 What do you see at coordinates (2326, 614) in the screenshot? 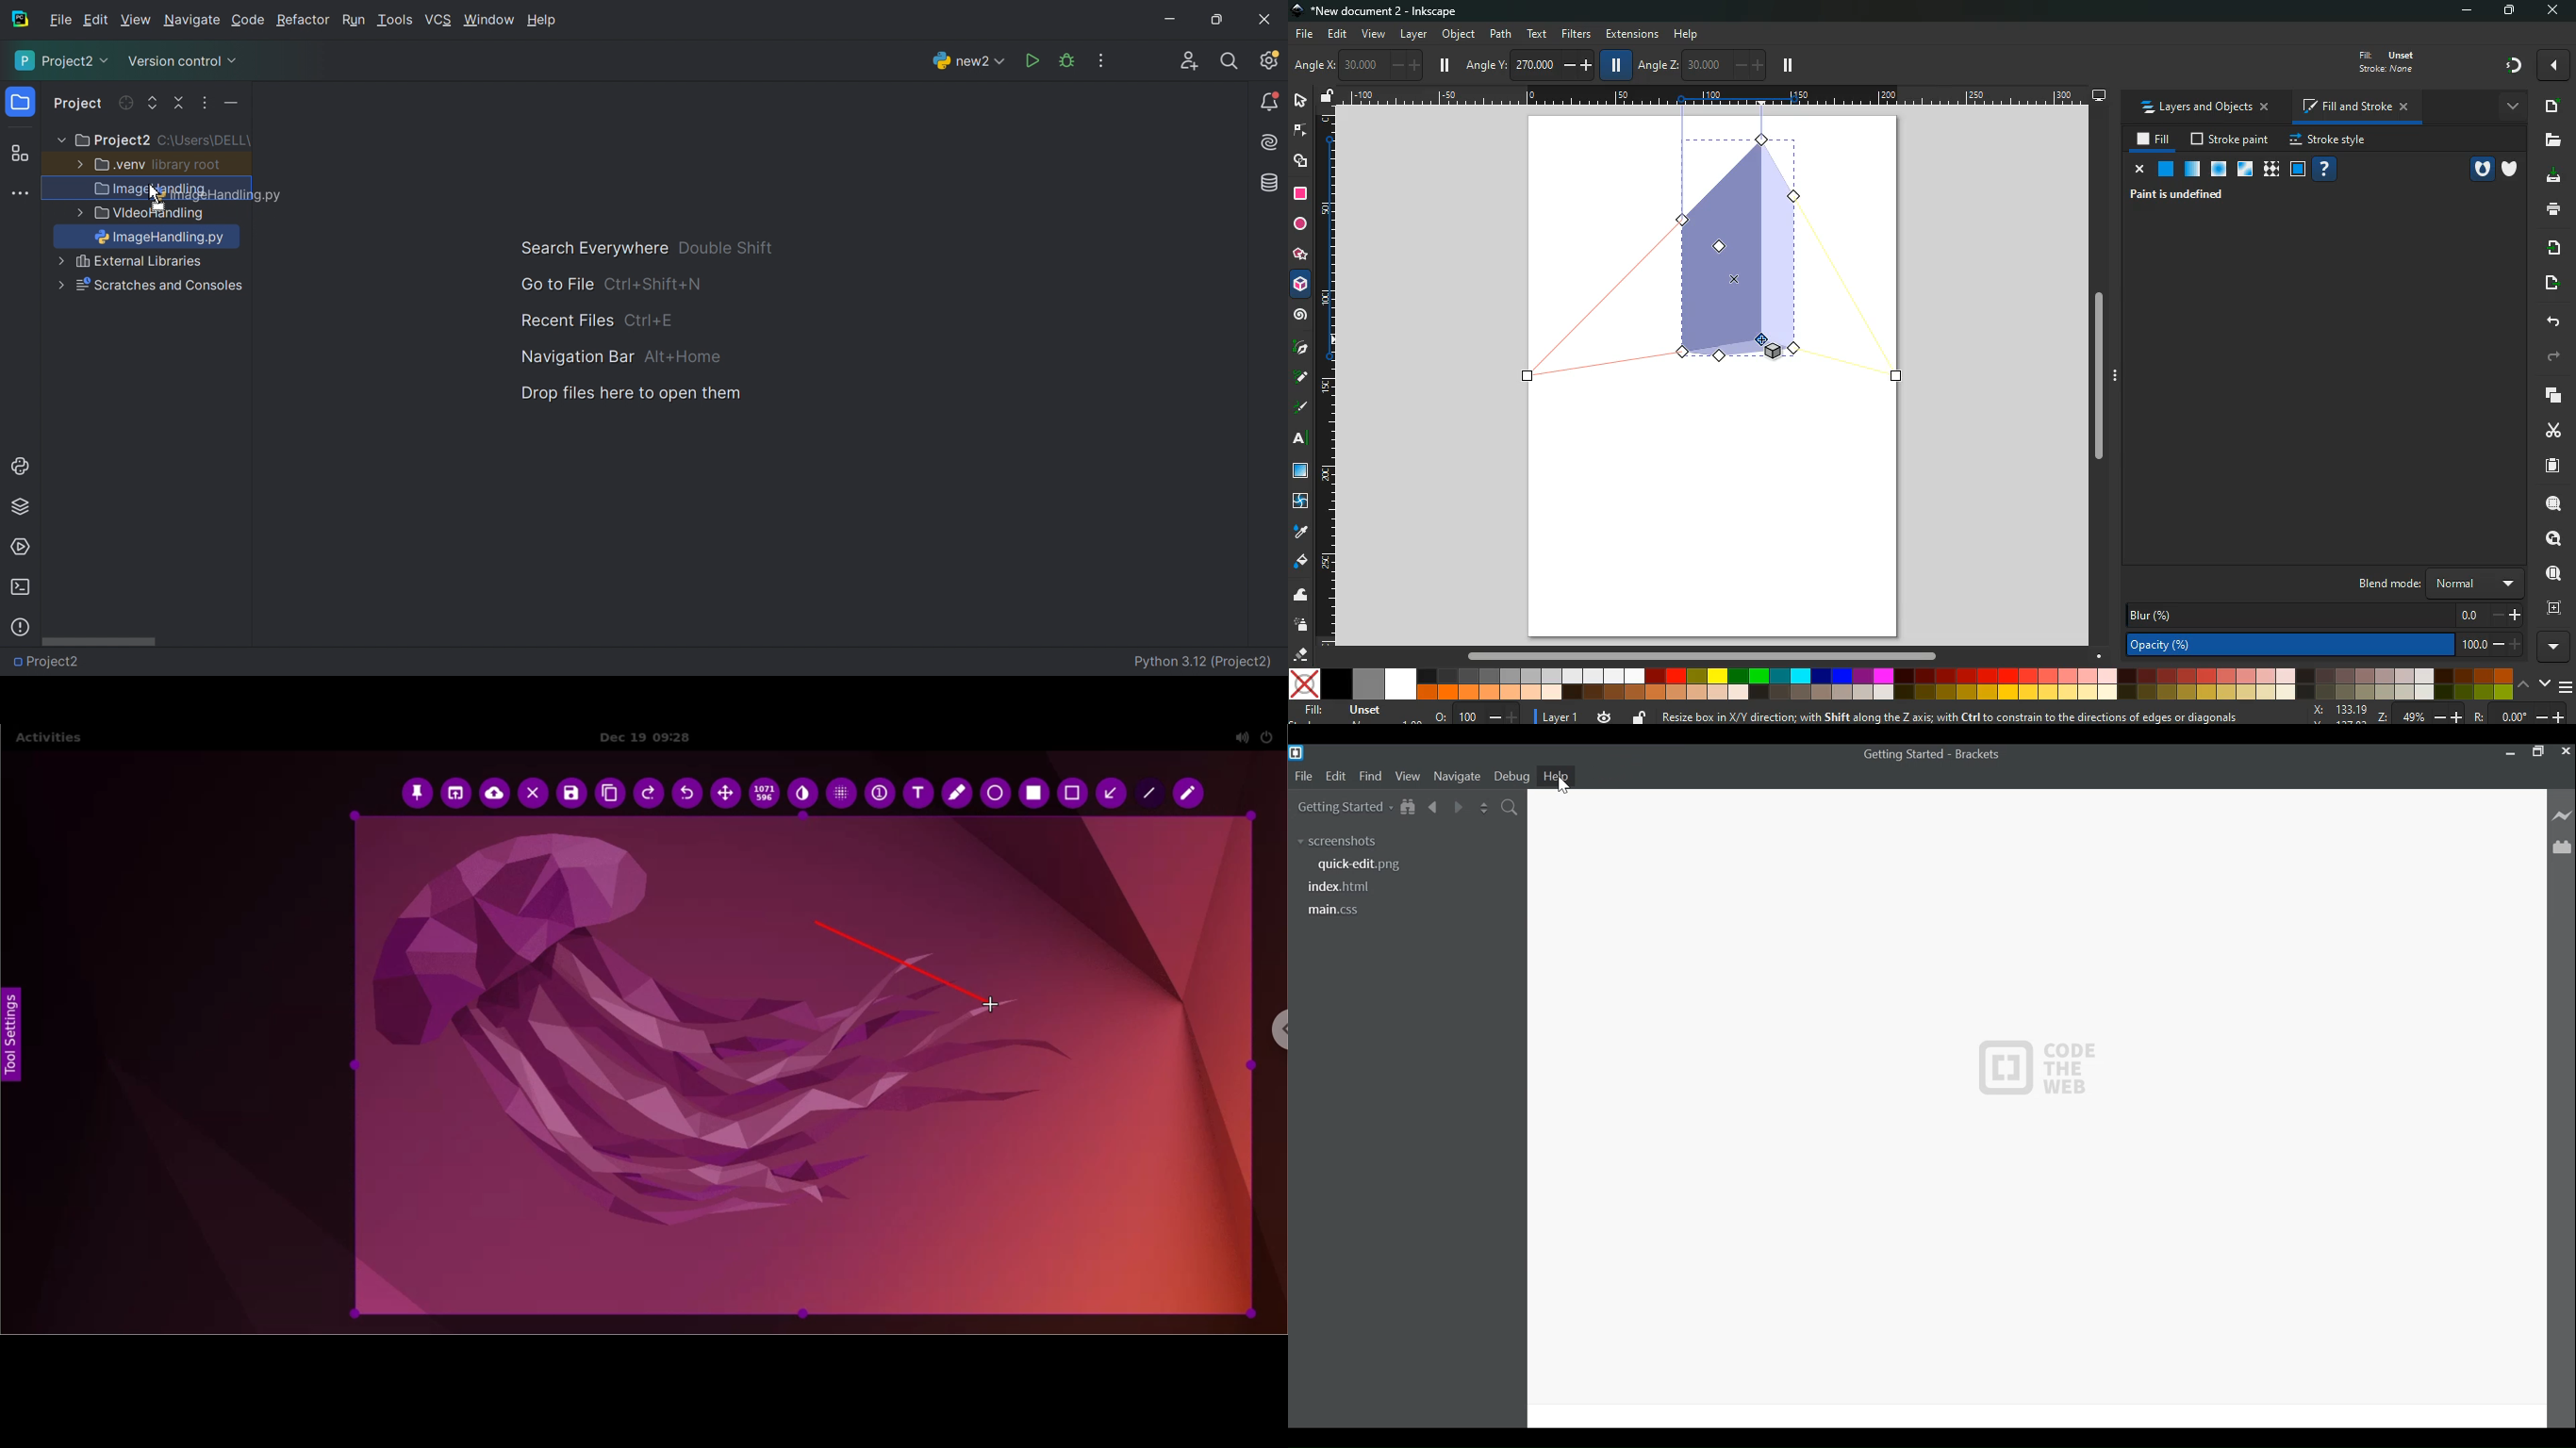
I see `blur` at bounding box center [2326, 614].